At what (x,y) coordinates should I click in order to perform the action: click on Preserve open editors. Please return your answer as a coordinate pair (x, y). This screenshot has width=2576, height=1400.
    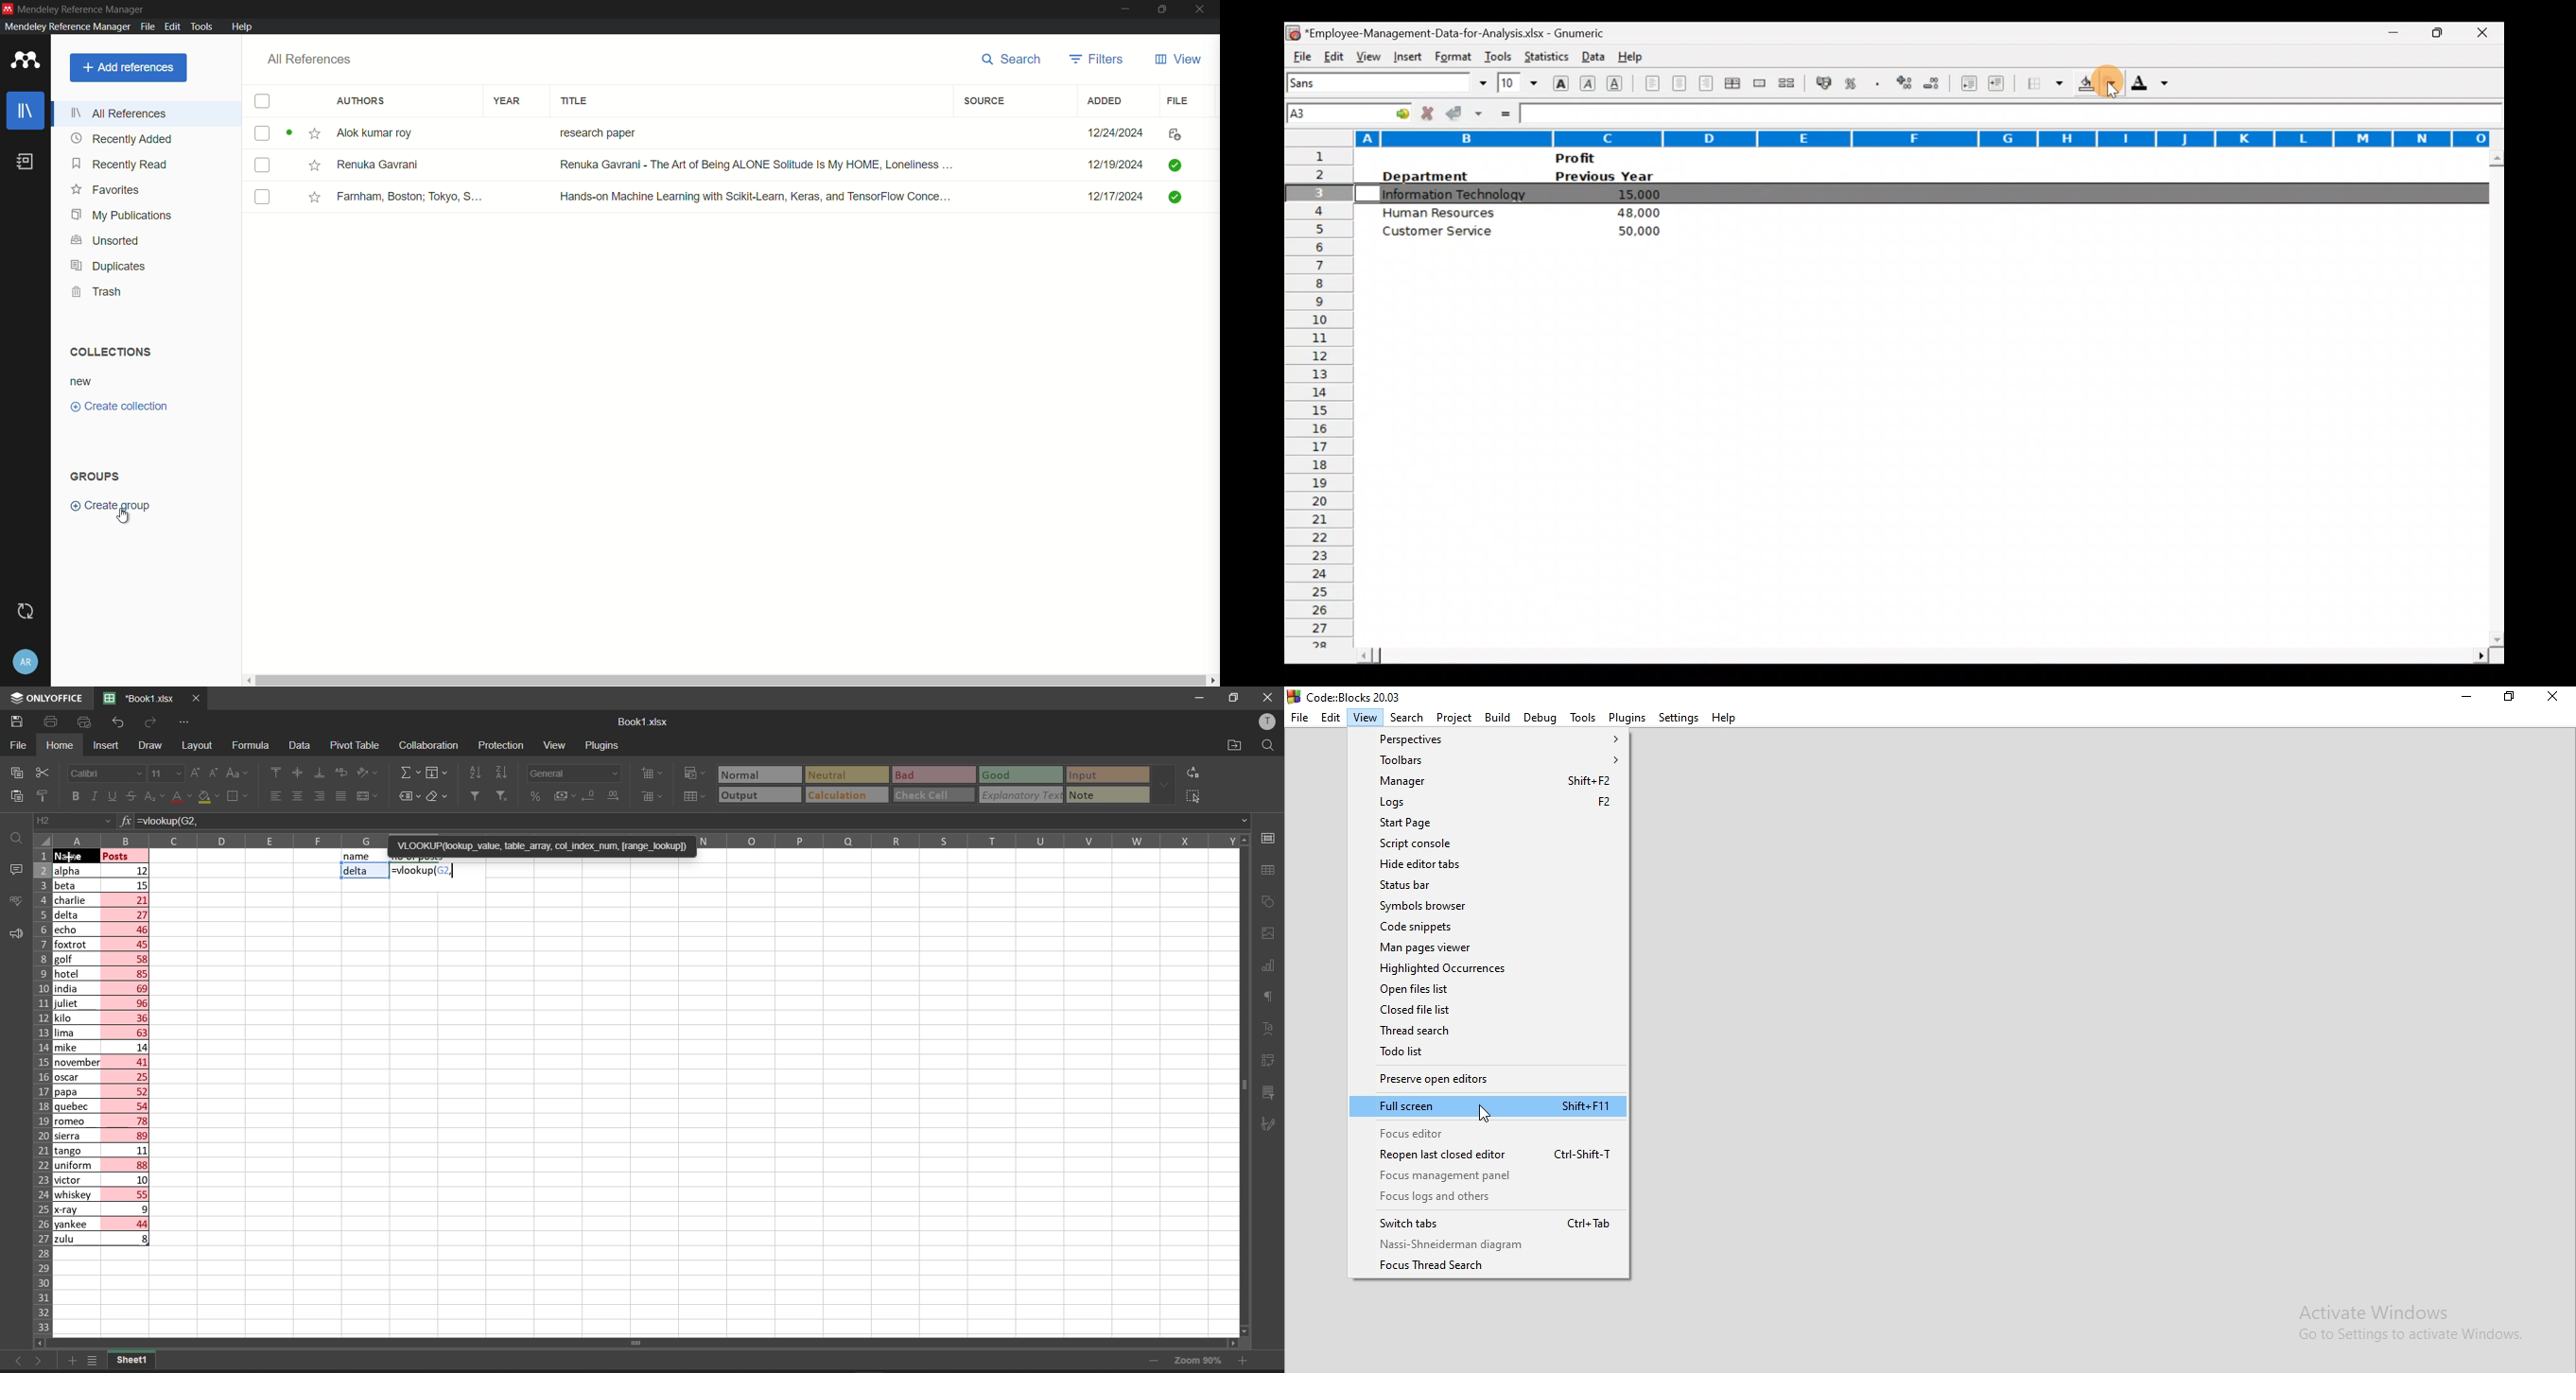
    Looking at the image, I should click on (1488, 1079).